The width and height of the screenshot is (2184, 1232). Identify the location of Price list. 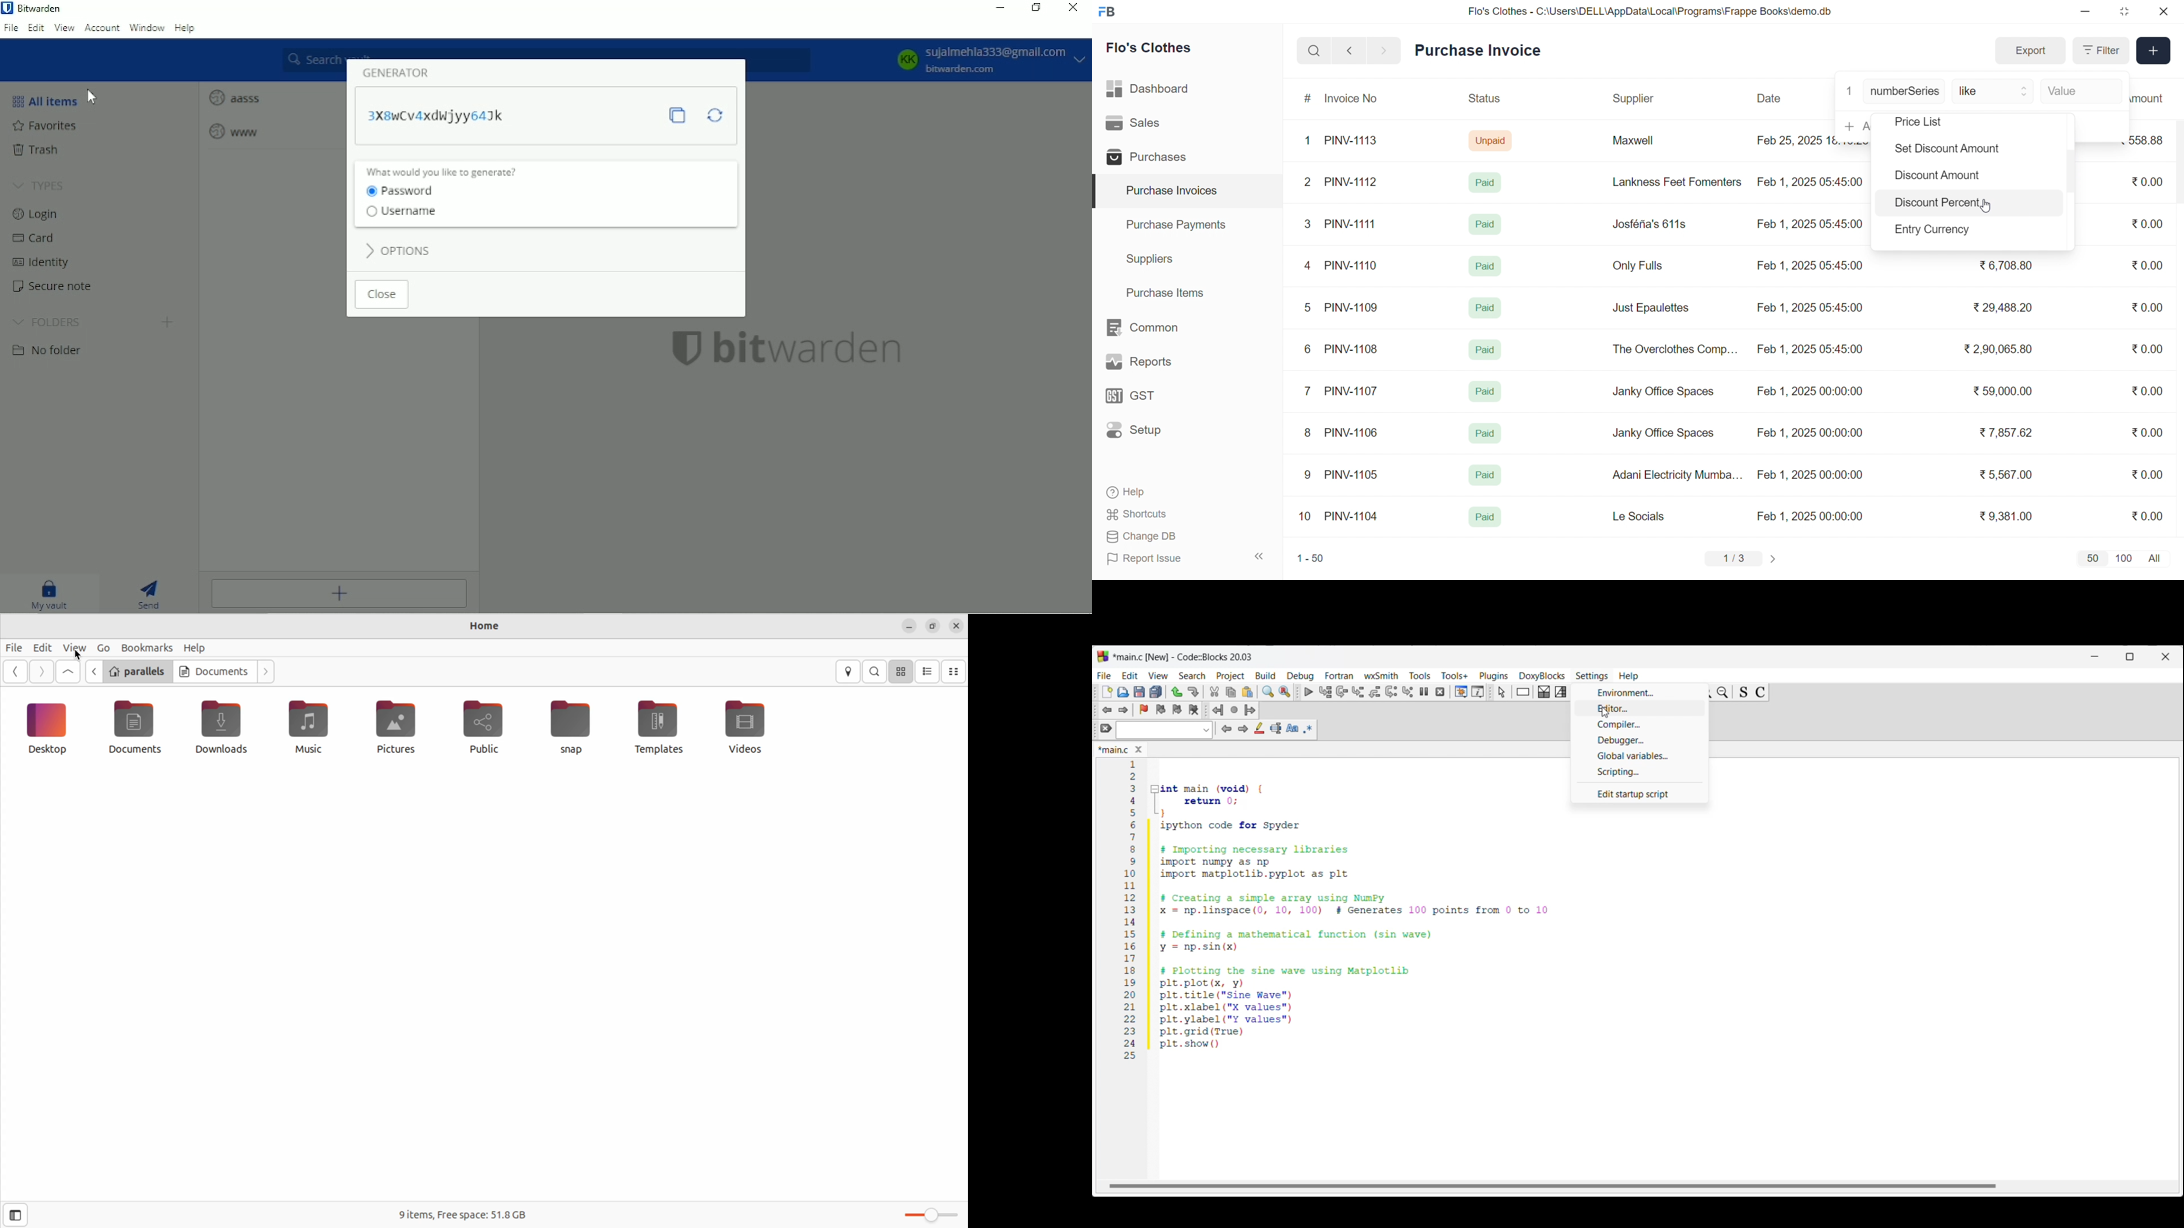
(1935, 122).